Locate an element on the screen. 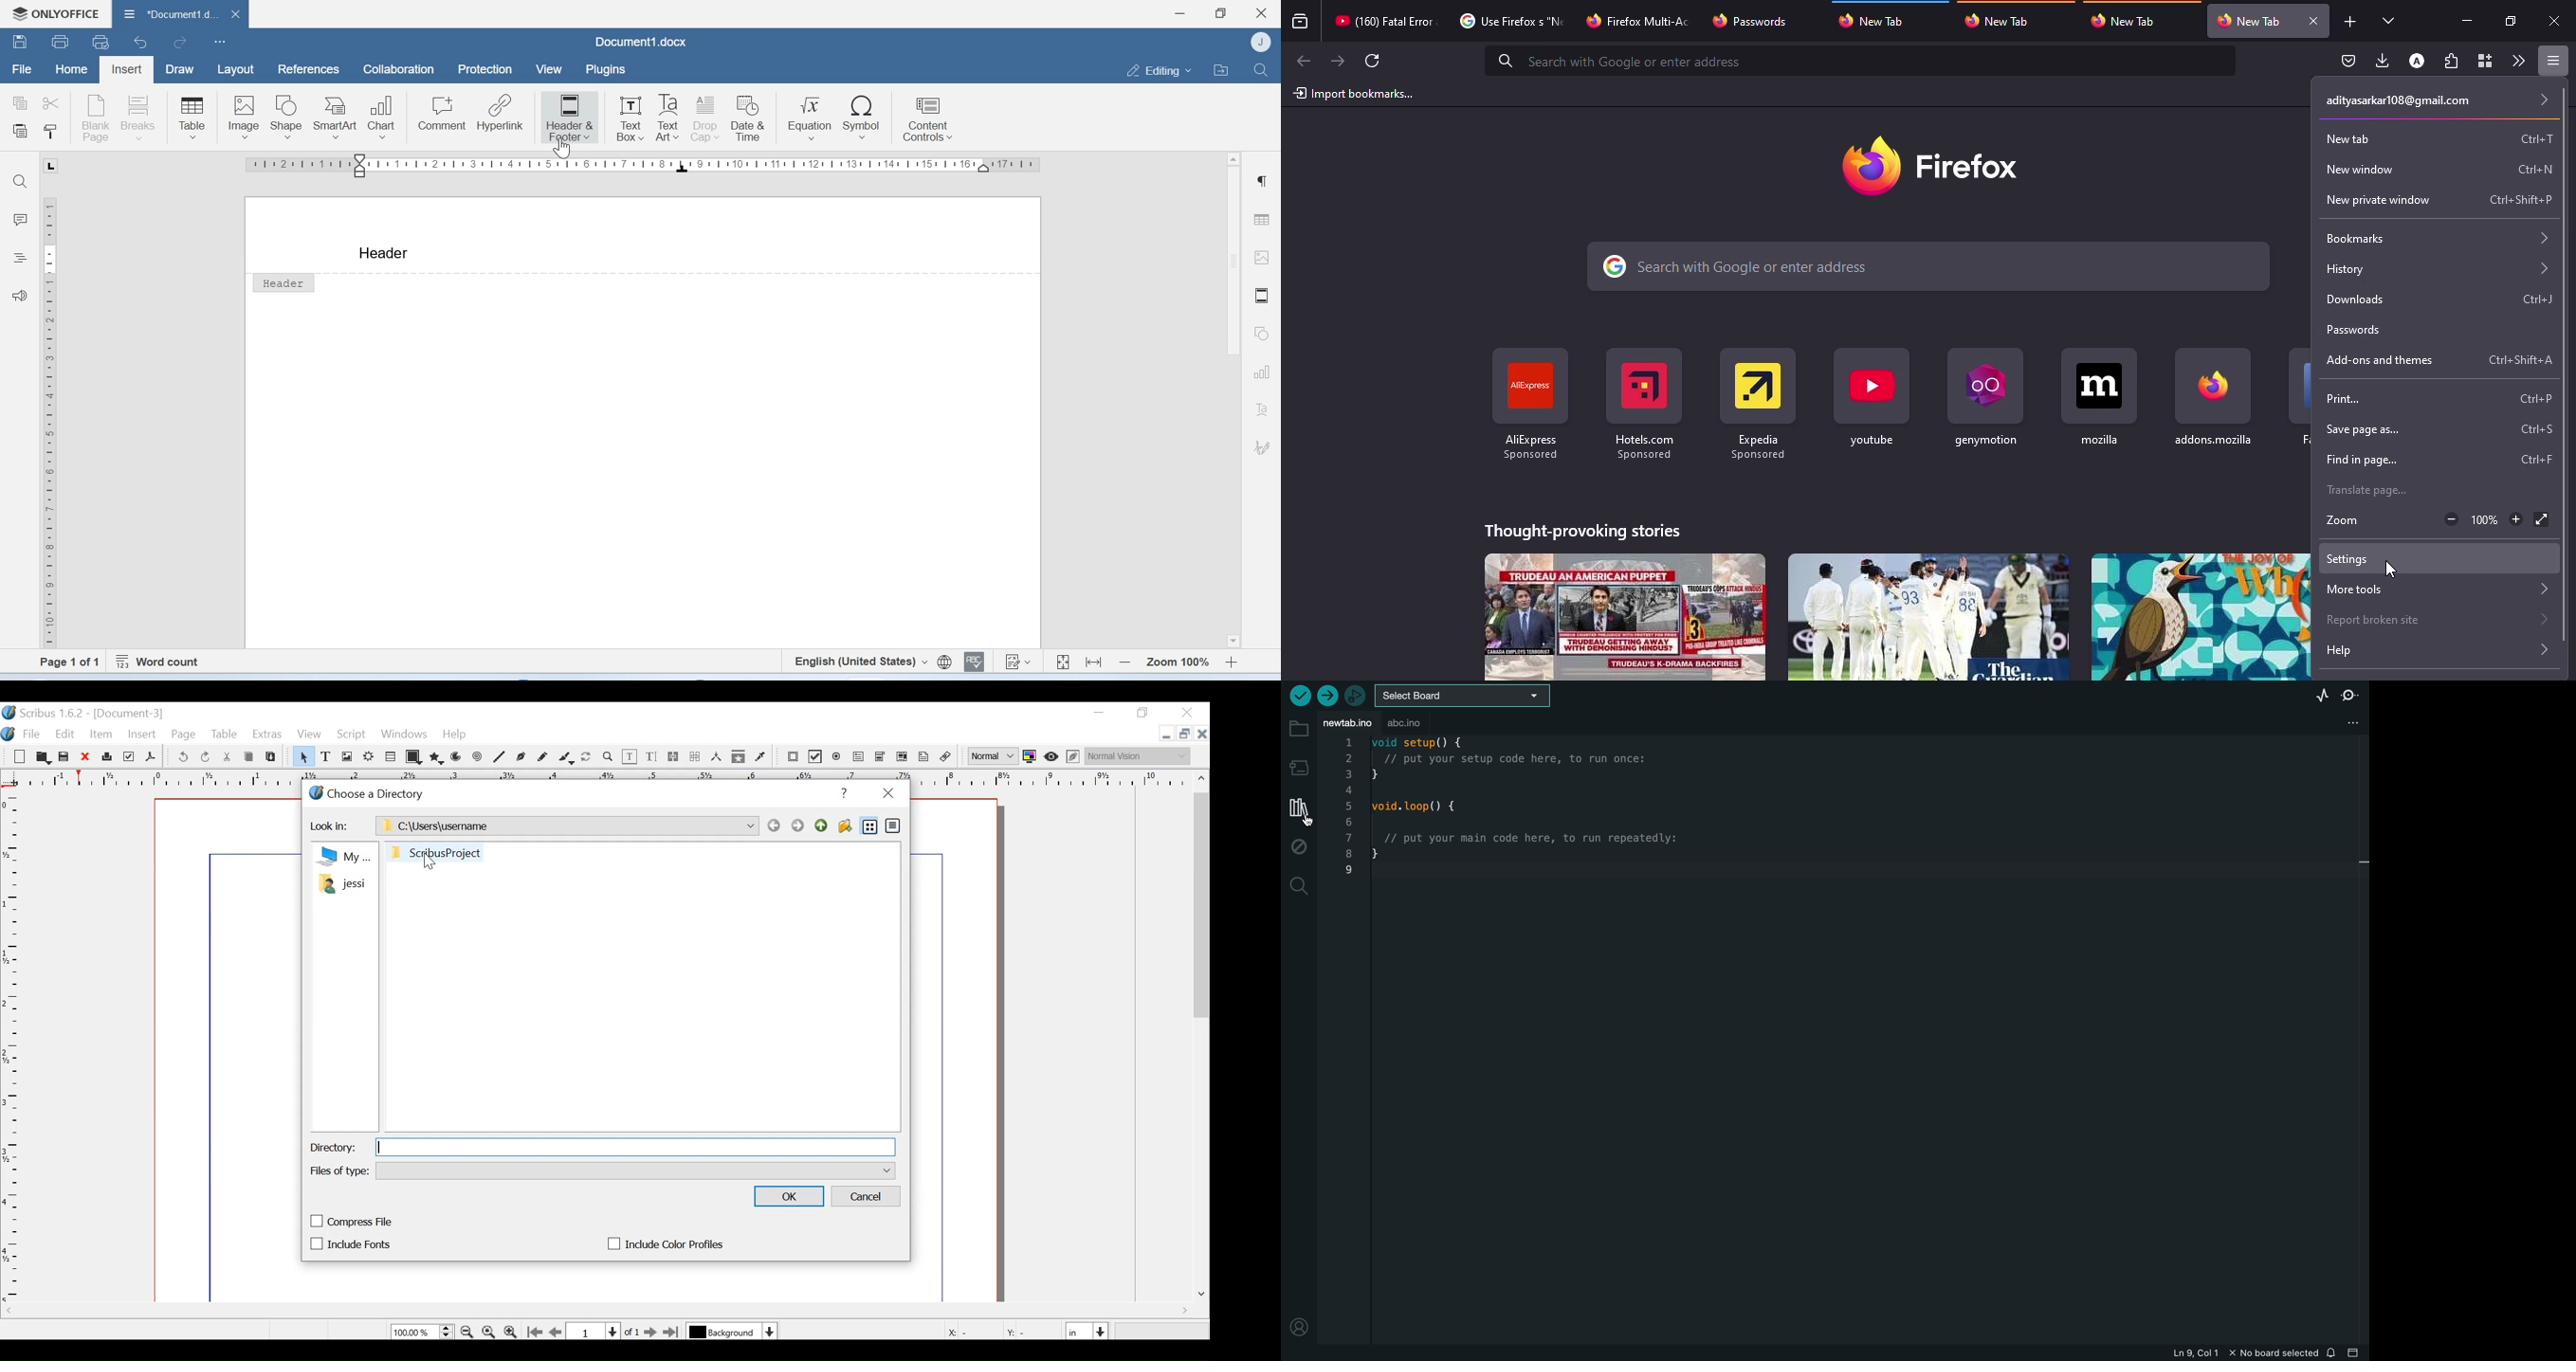  tab is located at coordinates (1508, 21).